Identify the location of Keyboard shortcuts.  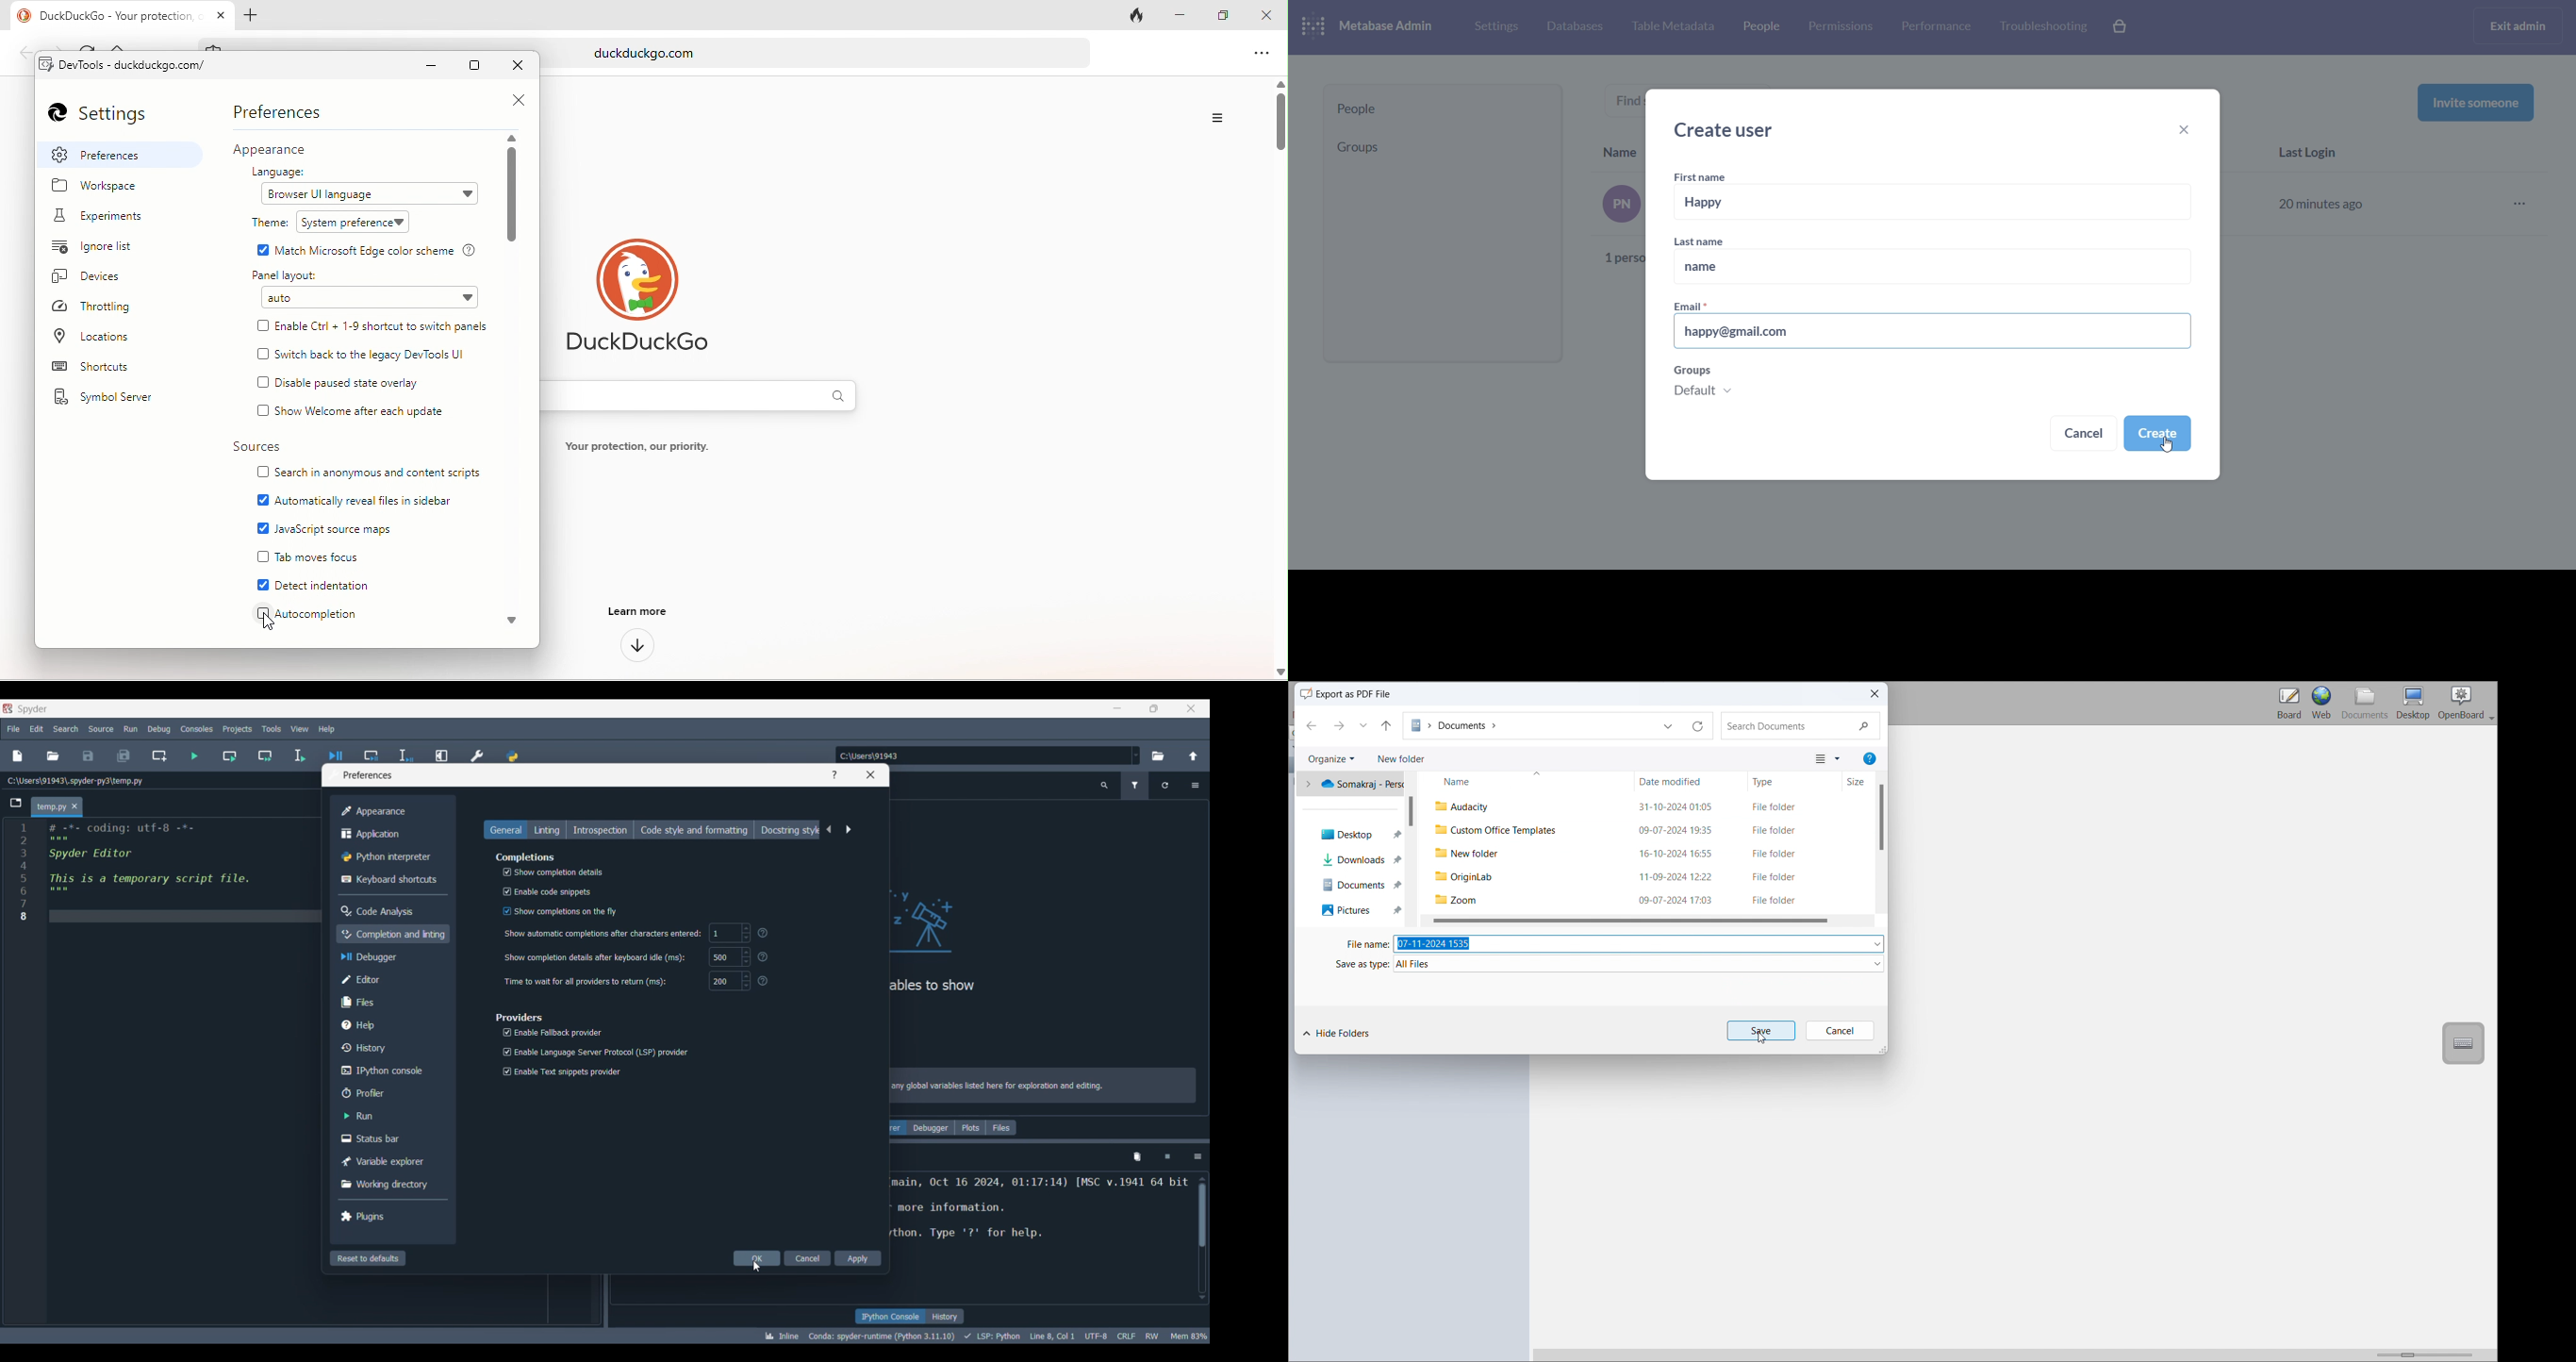
(390, 880).